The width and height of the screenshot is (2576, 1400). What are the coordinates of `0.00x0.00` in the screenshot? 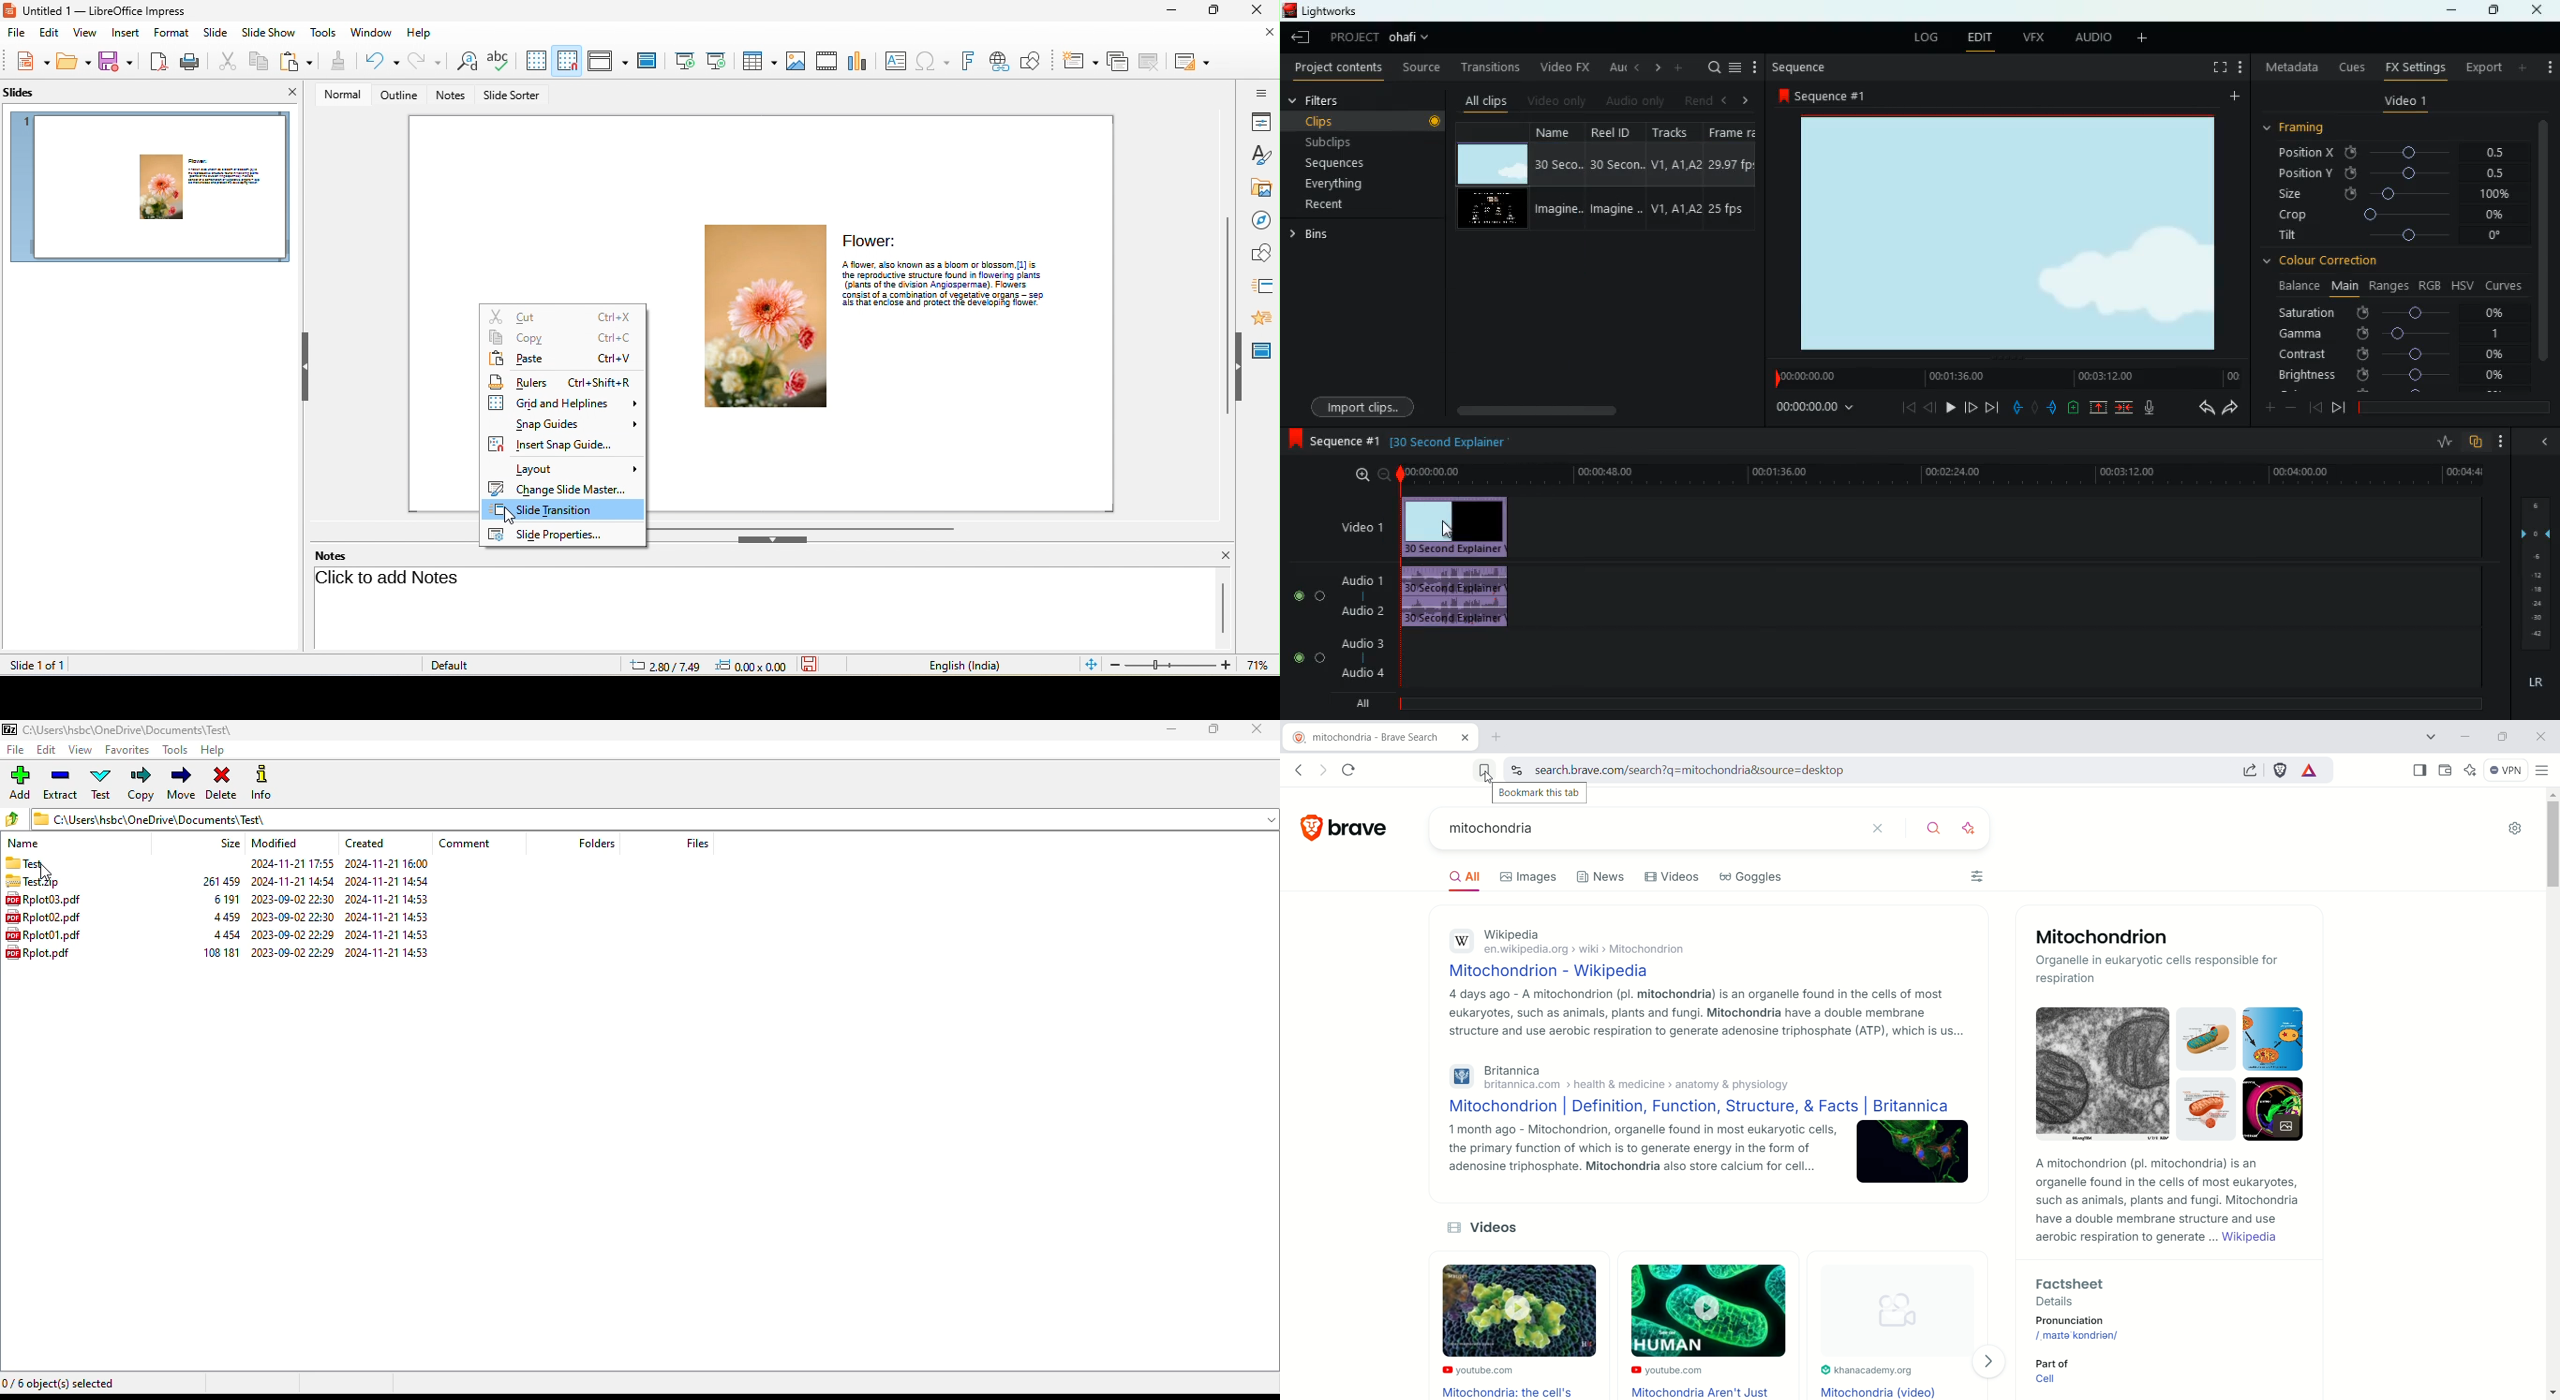 It's located at (751, 665).